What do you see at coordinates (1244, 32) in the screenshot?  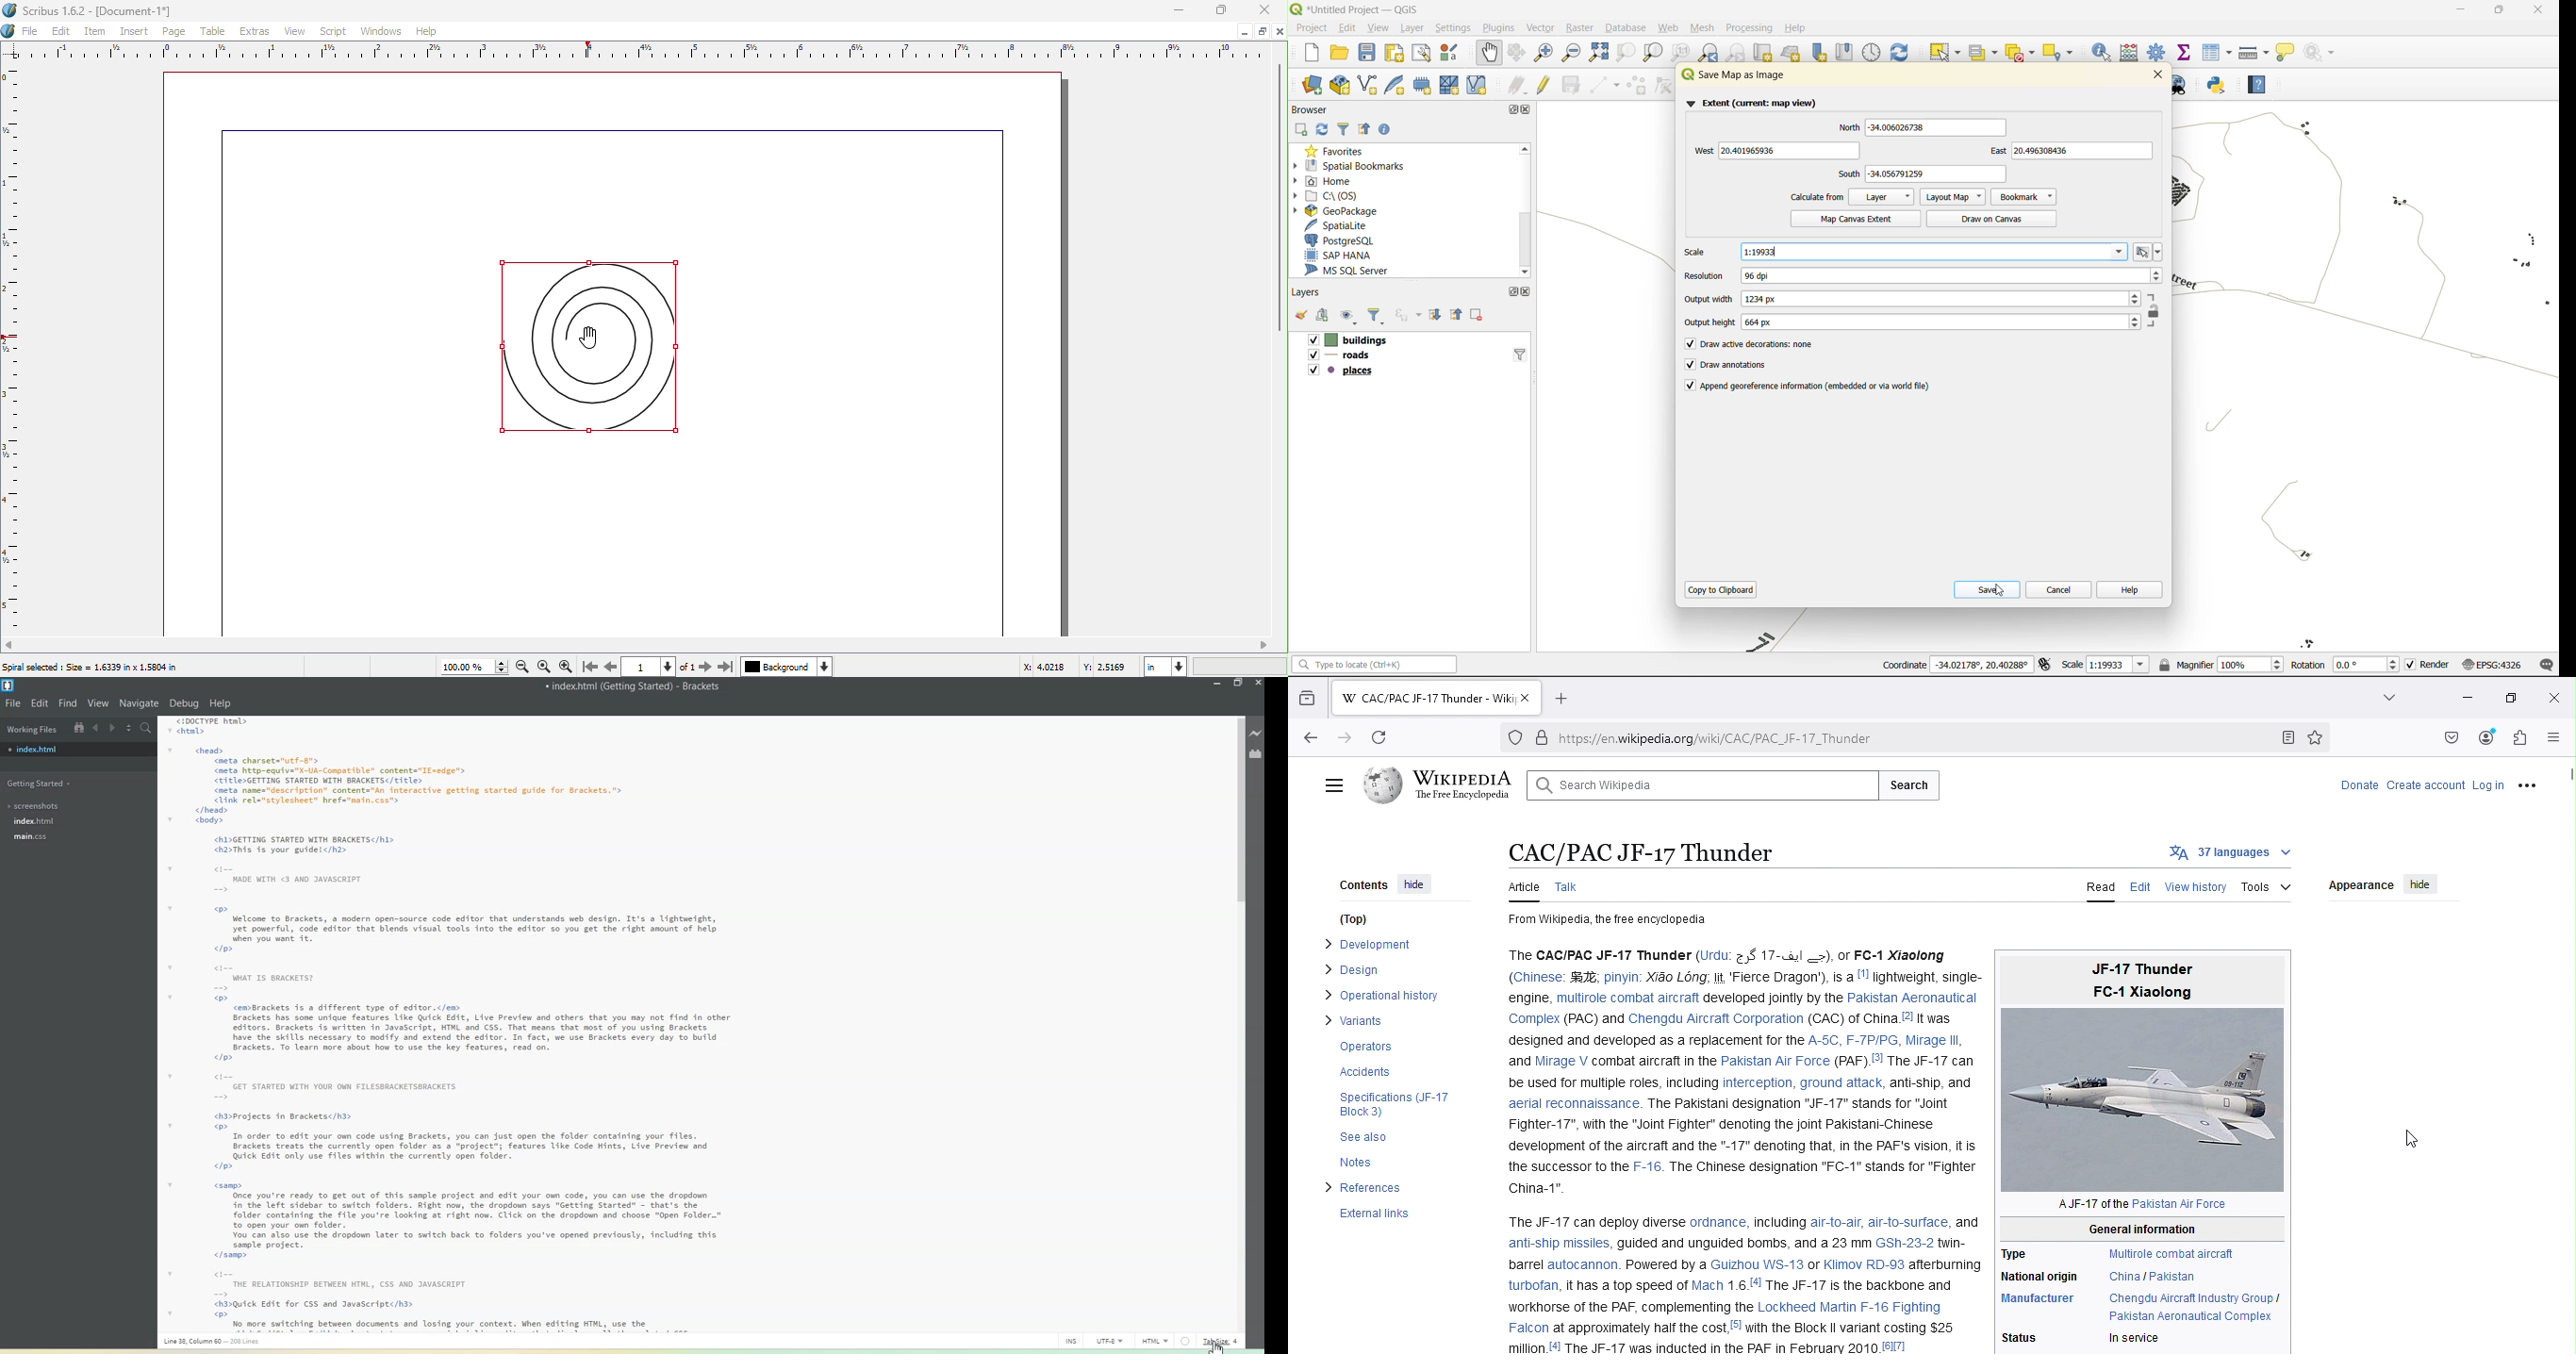 I see `Minimize` at bounding box center [1244, 32].